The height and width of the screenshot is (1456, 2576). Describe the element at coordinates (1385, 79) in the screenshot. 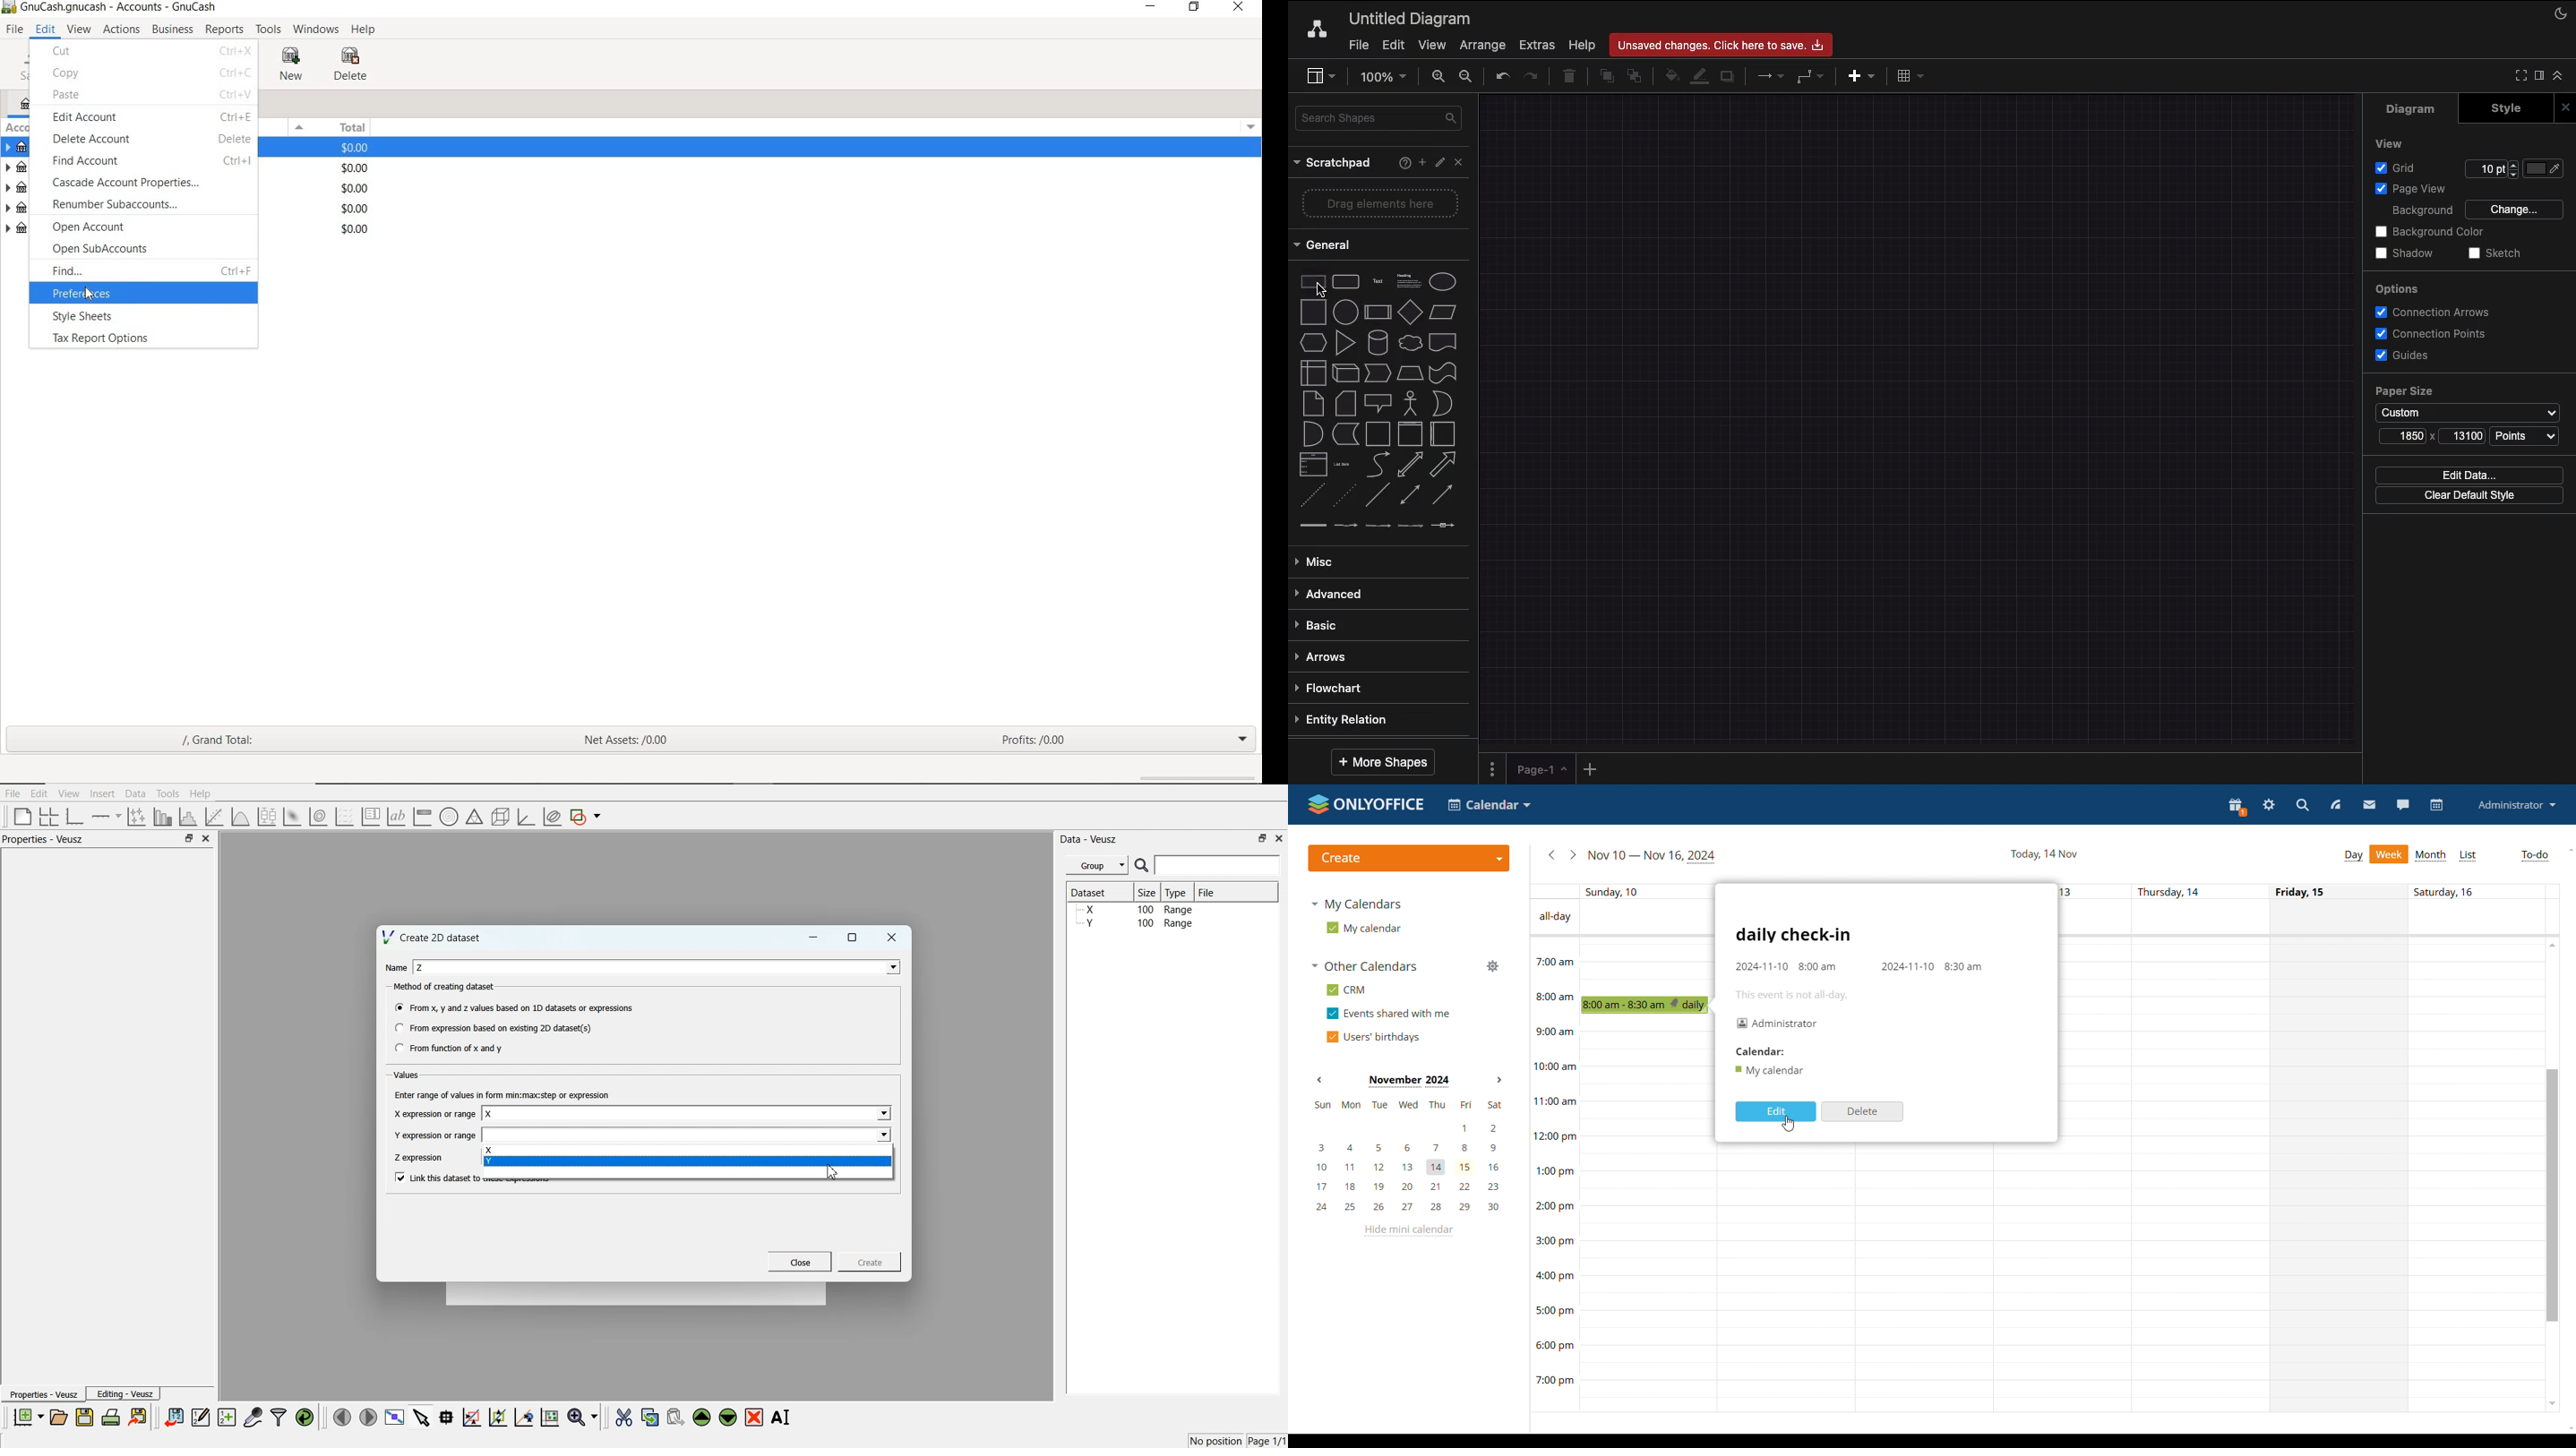

I see `Zoom` at that location.